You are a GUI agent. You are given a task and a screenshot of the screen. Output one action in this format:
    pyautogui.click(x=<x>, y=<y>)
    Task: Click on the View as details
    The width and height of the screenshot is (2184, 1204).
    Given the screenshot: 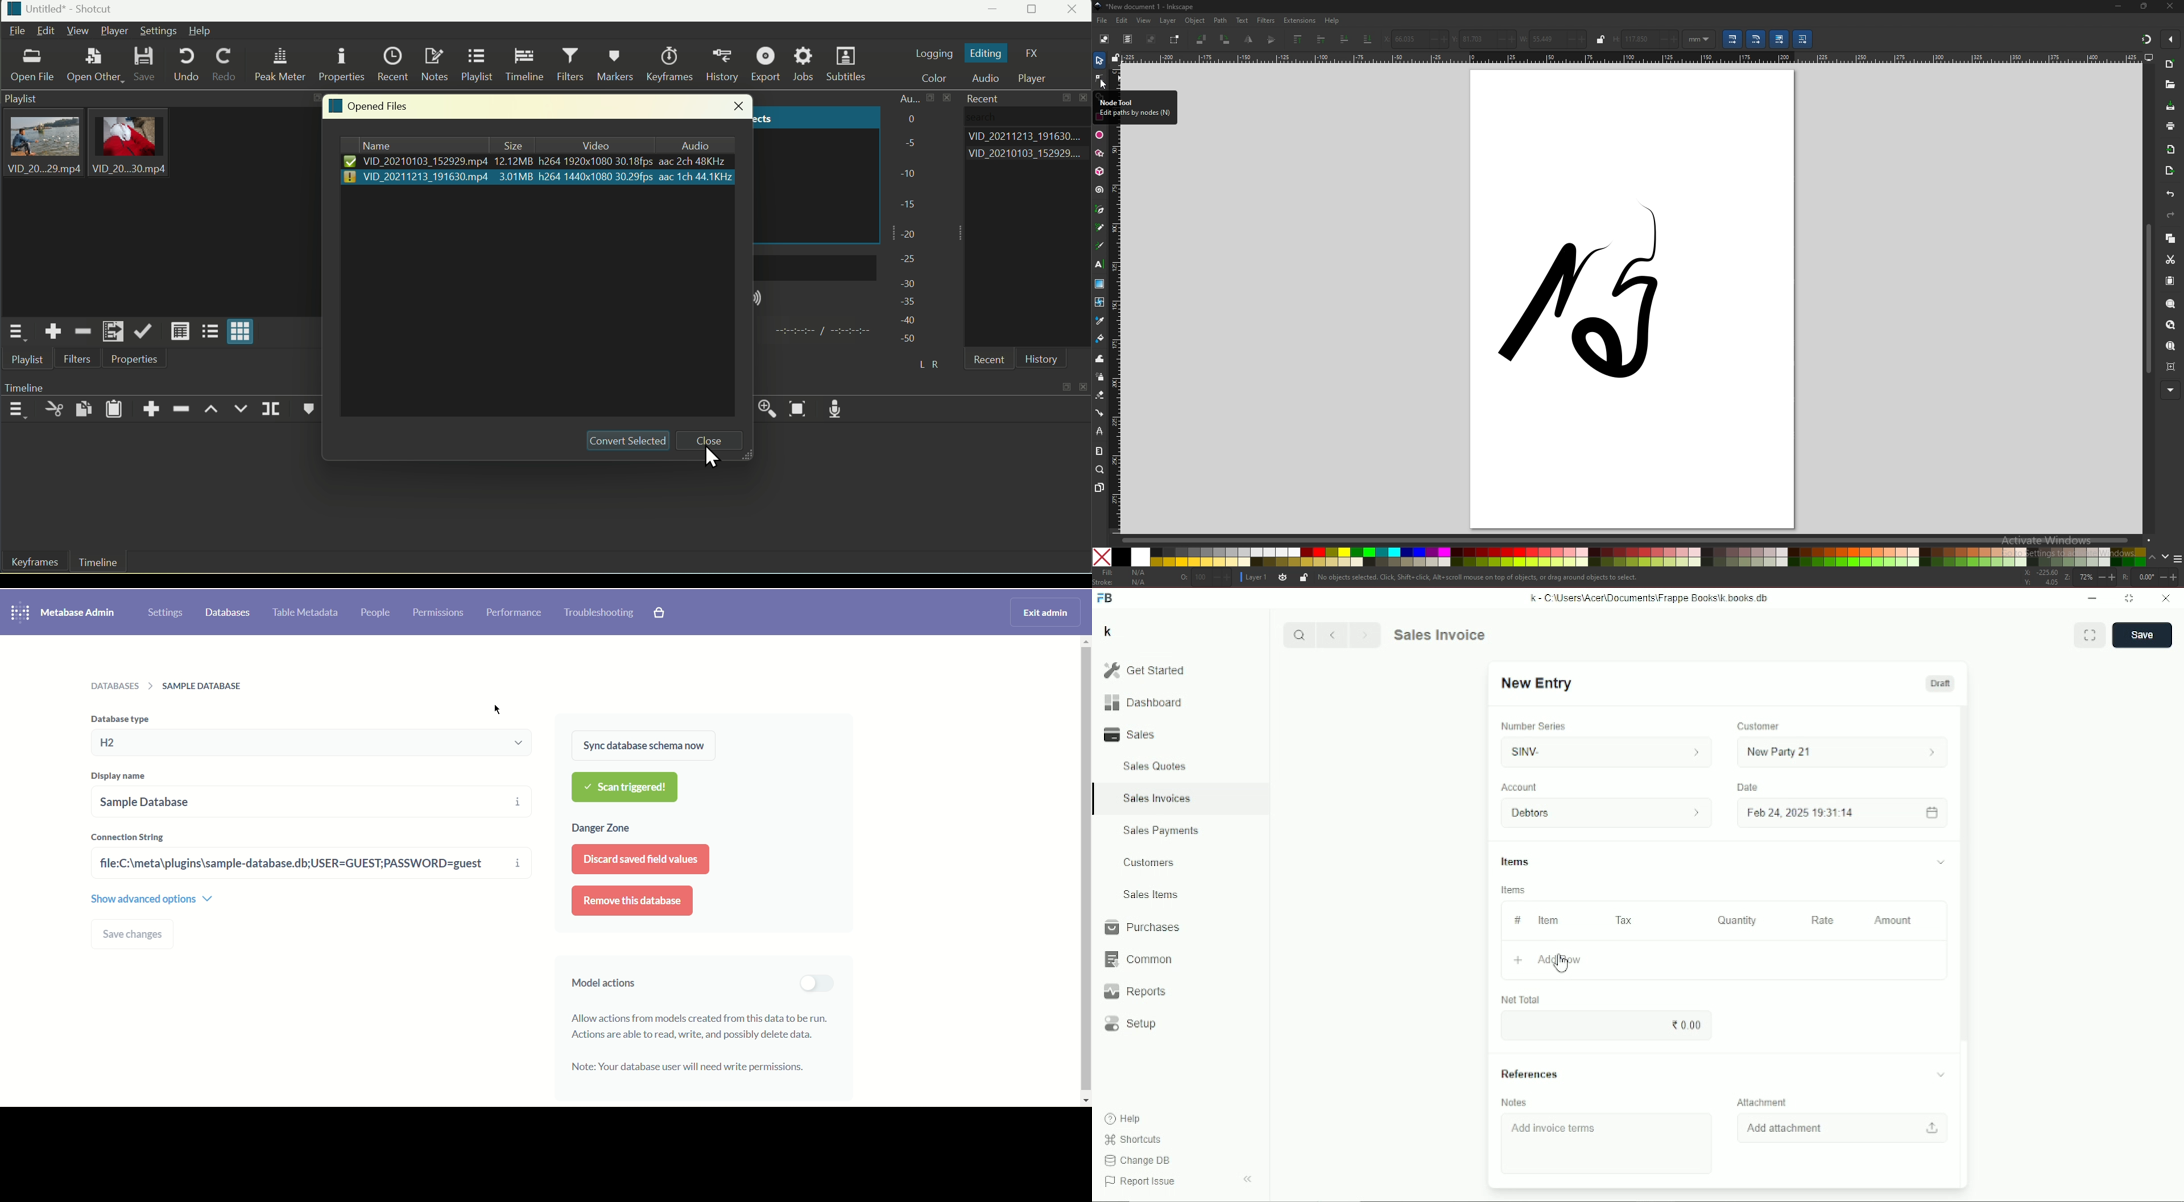 What is the action you would take?
    pyautogui.click(x=180, y=332)
    